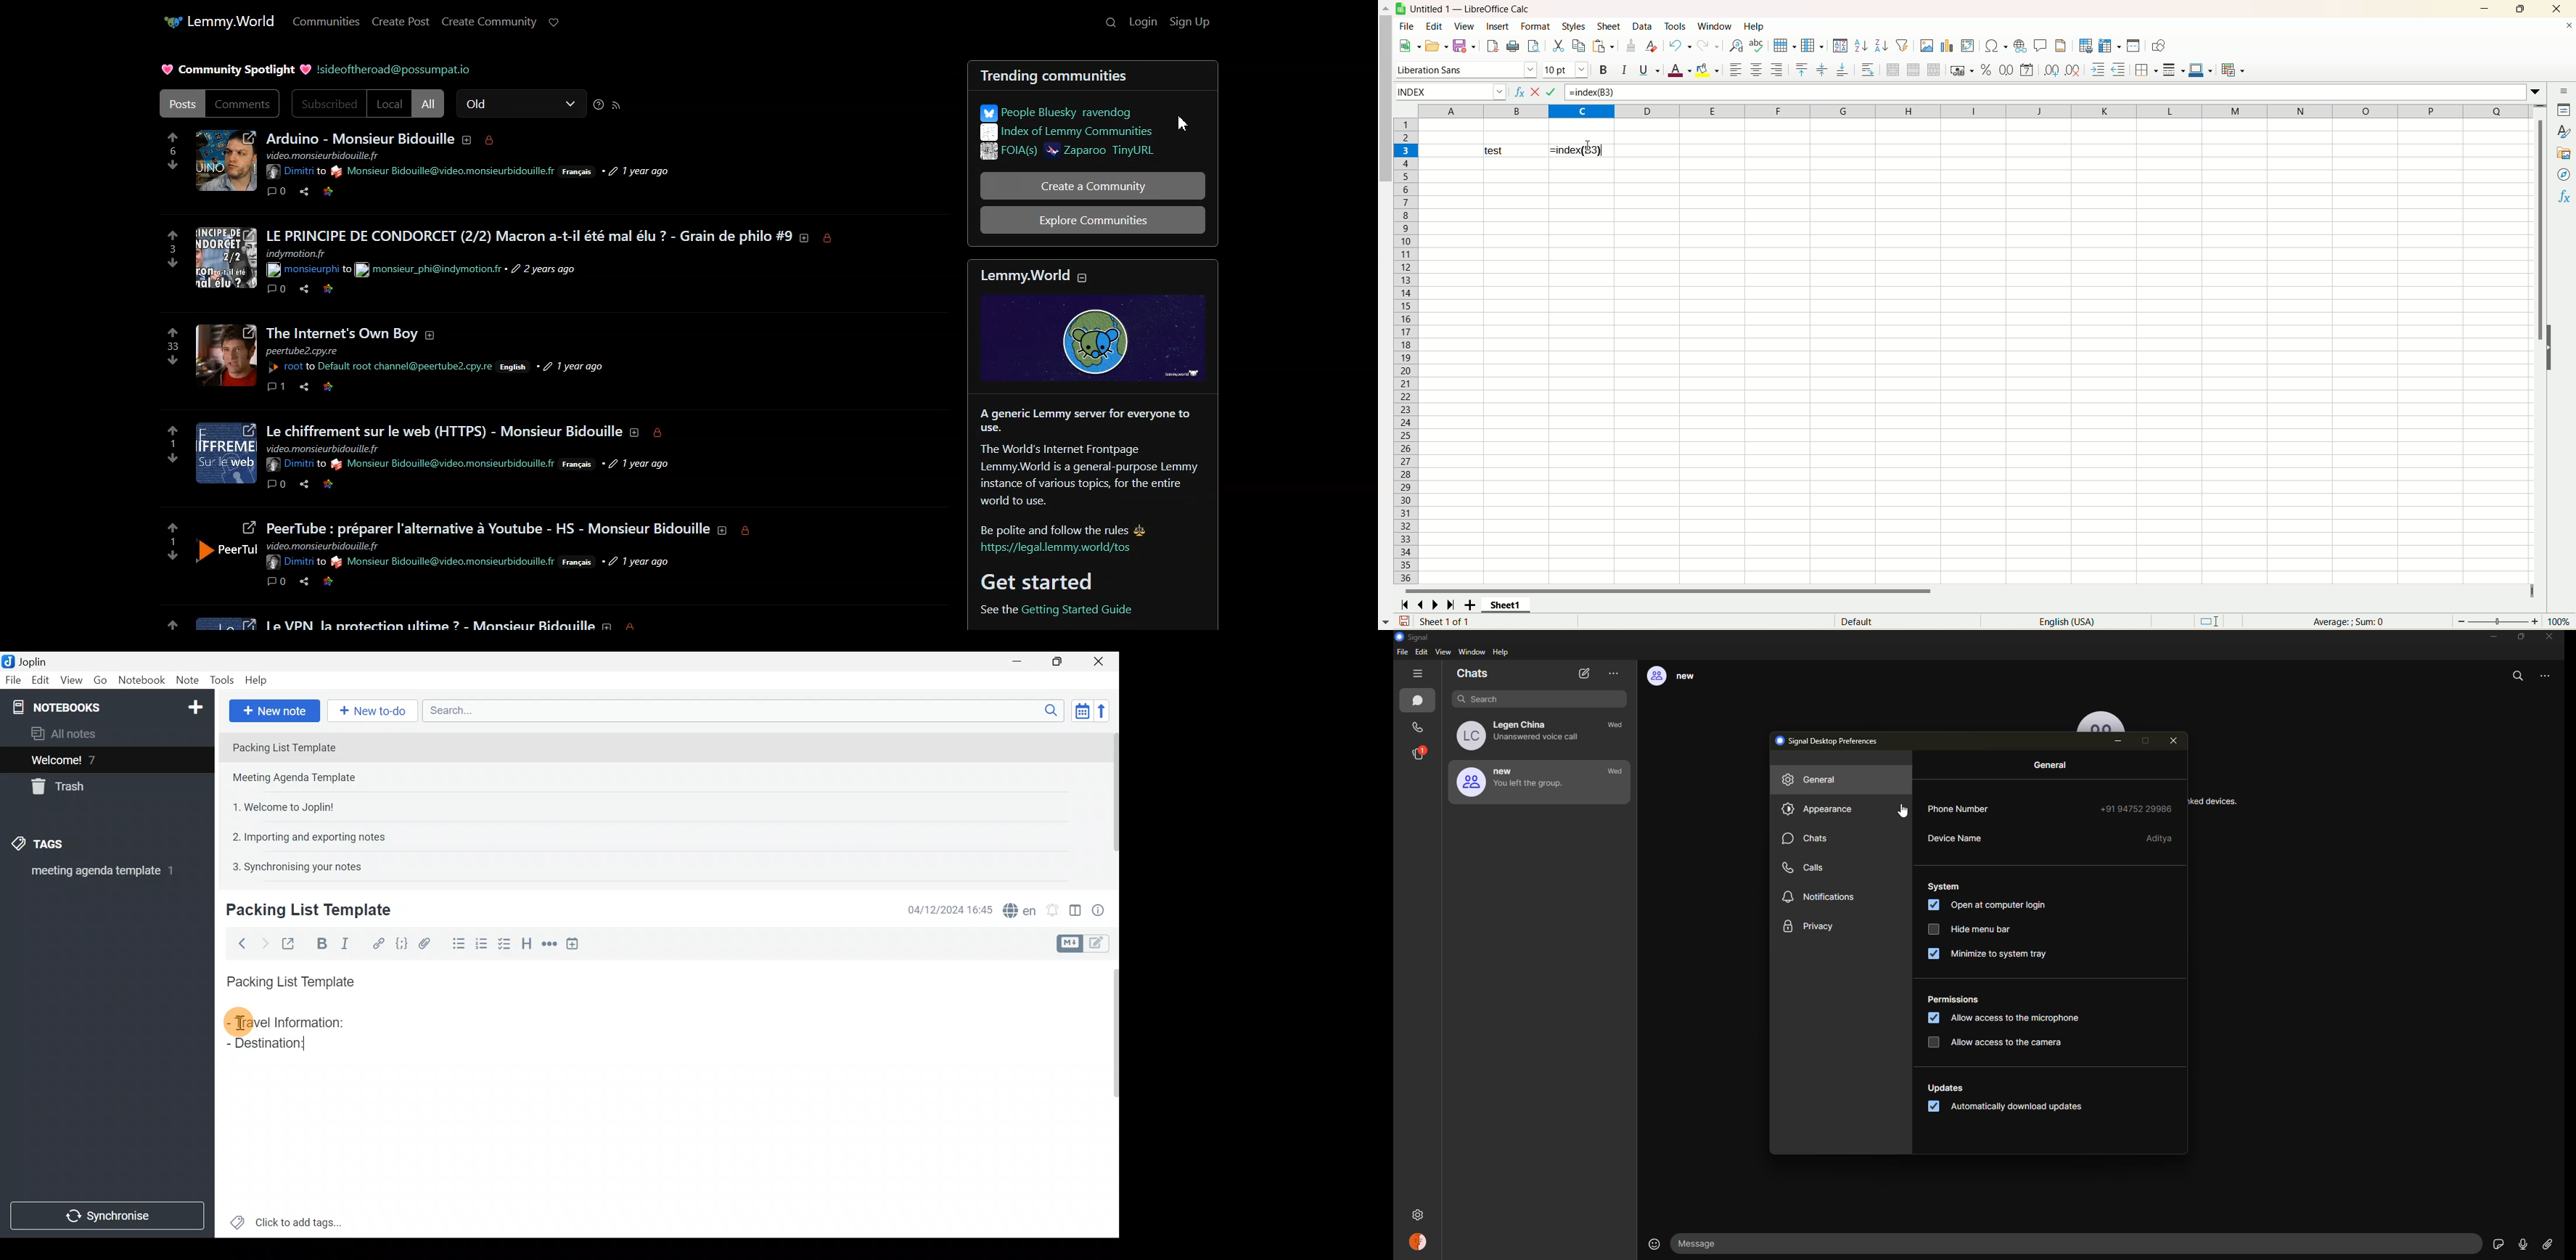  I want to click on insert symbol, so click(1995, 46).